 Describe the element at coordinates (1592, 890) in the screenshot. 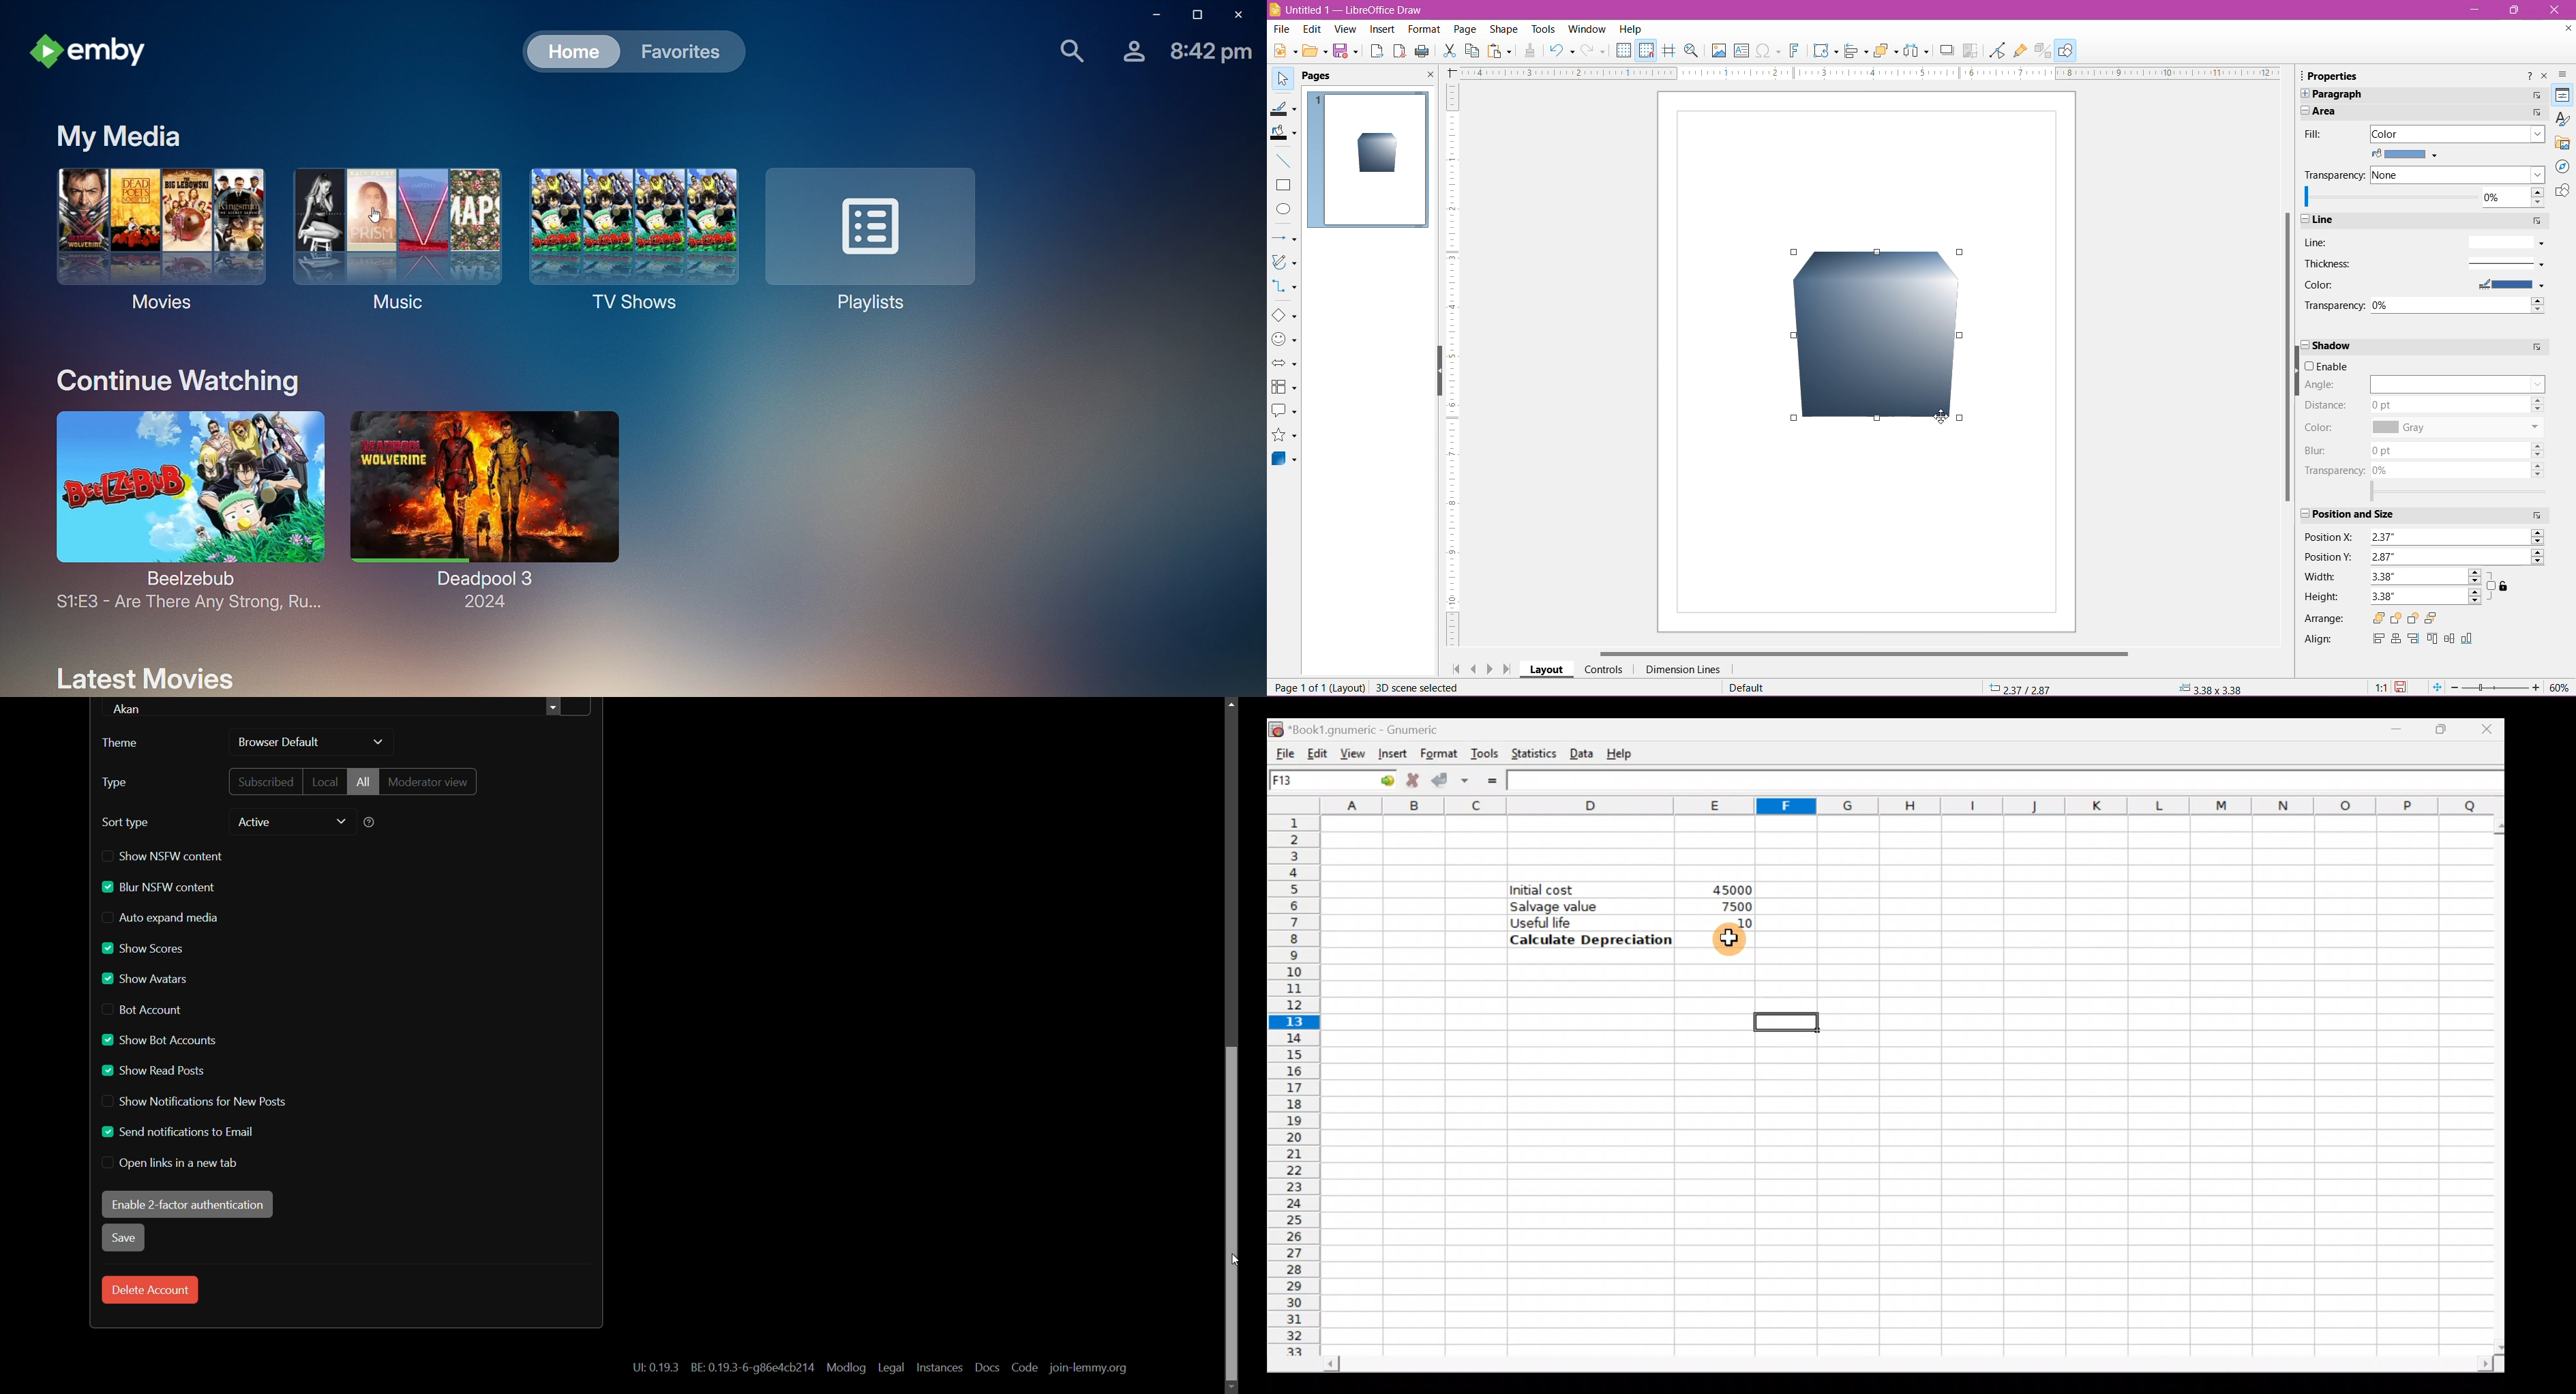

I see `Initial cost` at that location.